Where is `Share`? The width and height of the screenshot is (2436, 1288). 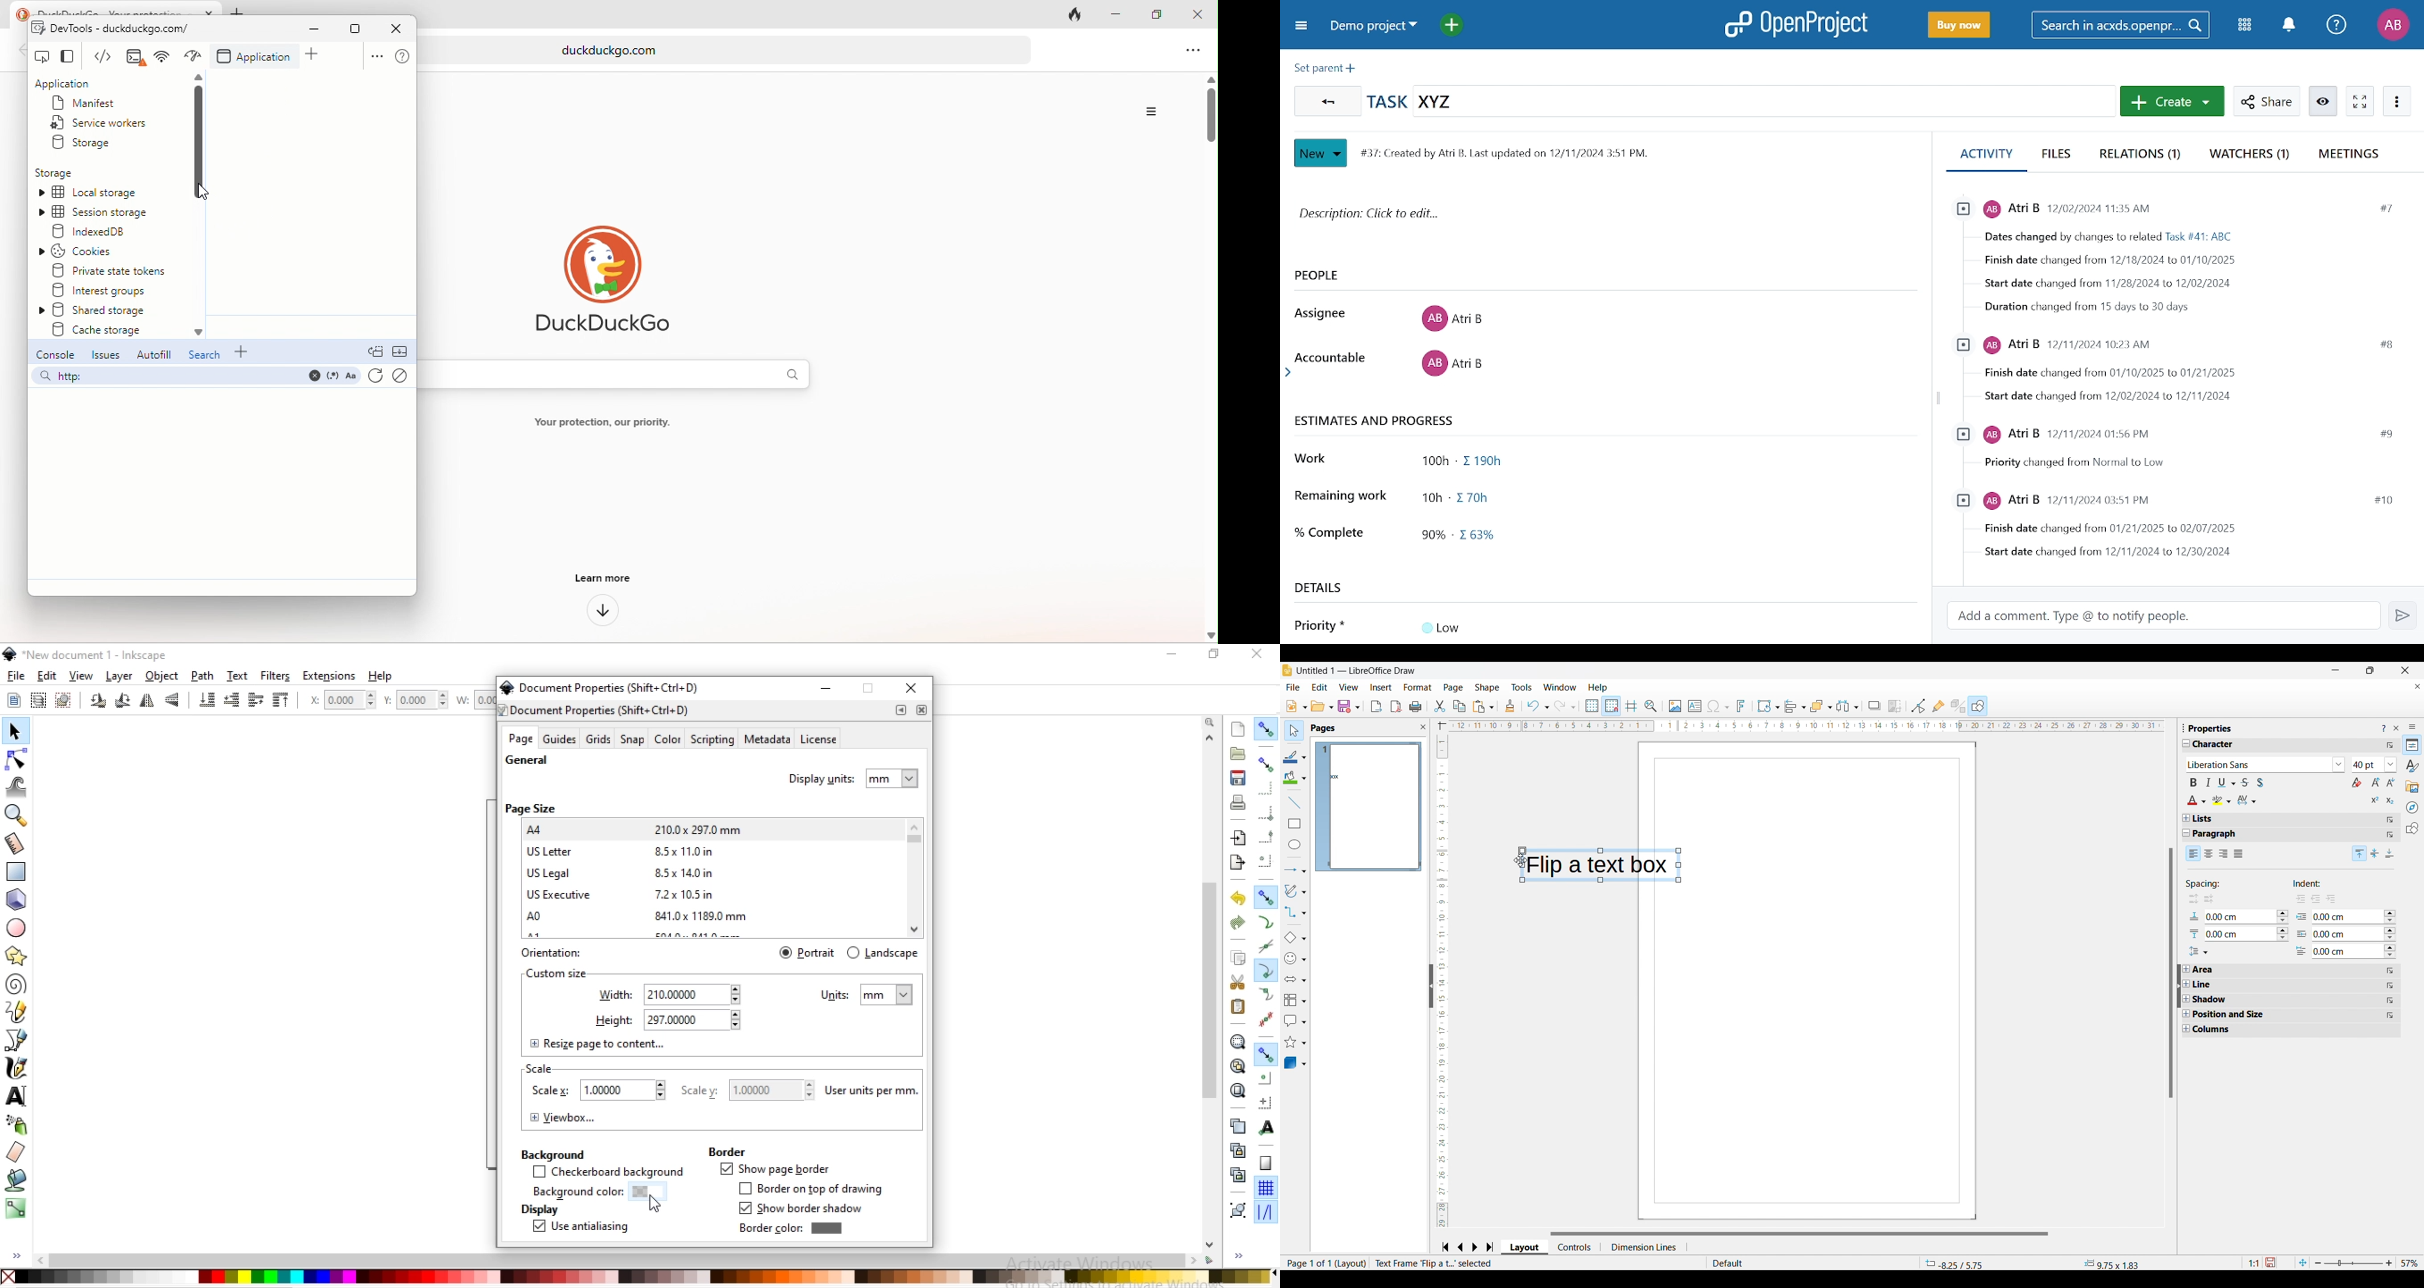 Share is located at coordinates (2268, 102).